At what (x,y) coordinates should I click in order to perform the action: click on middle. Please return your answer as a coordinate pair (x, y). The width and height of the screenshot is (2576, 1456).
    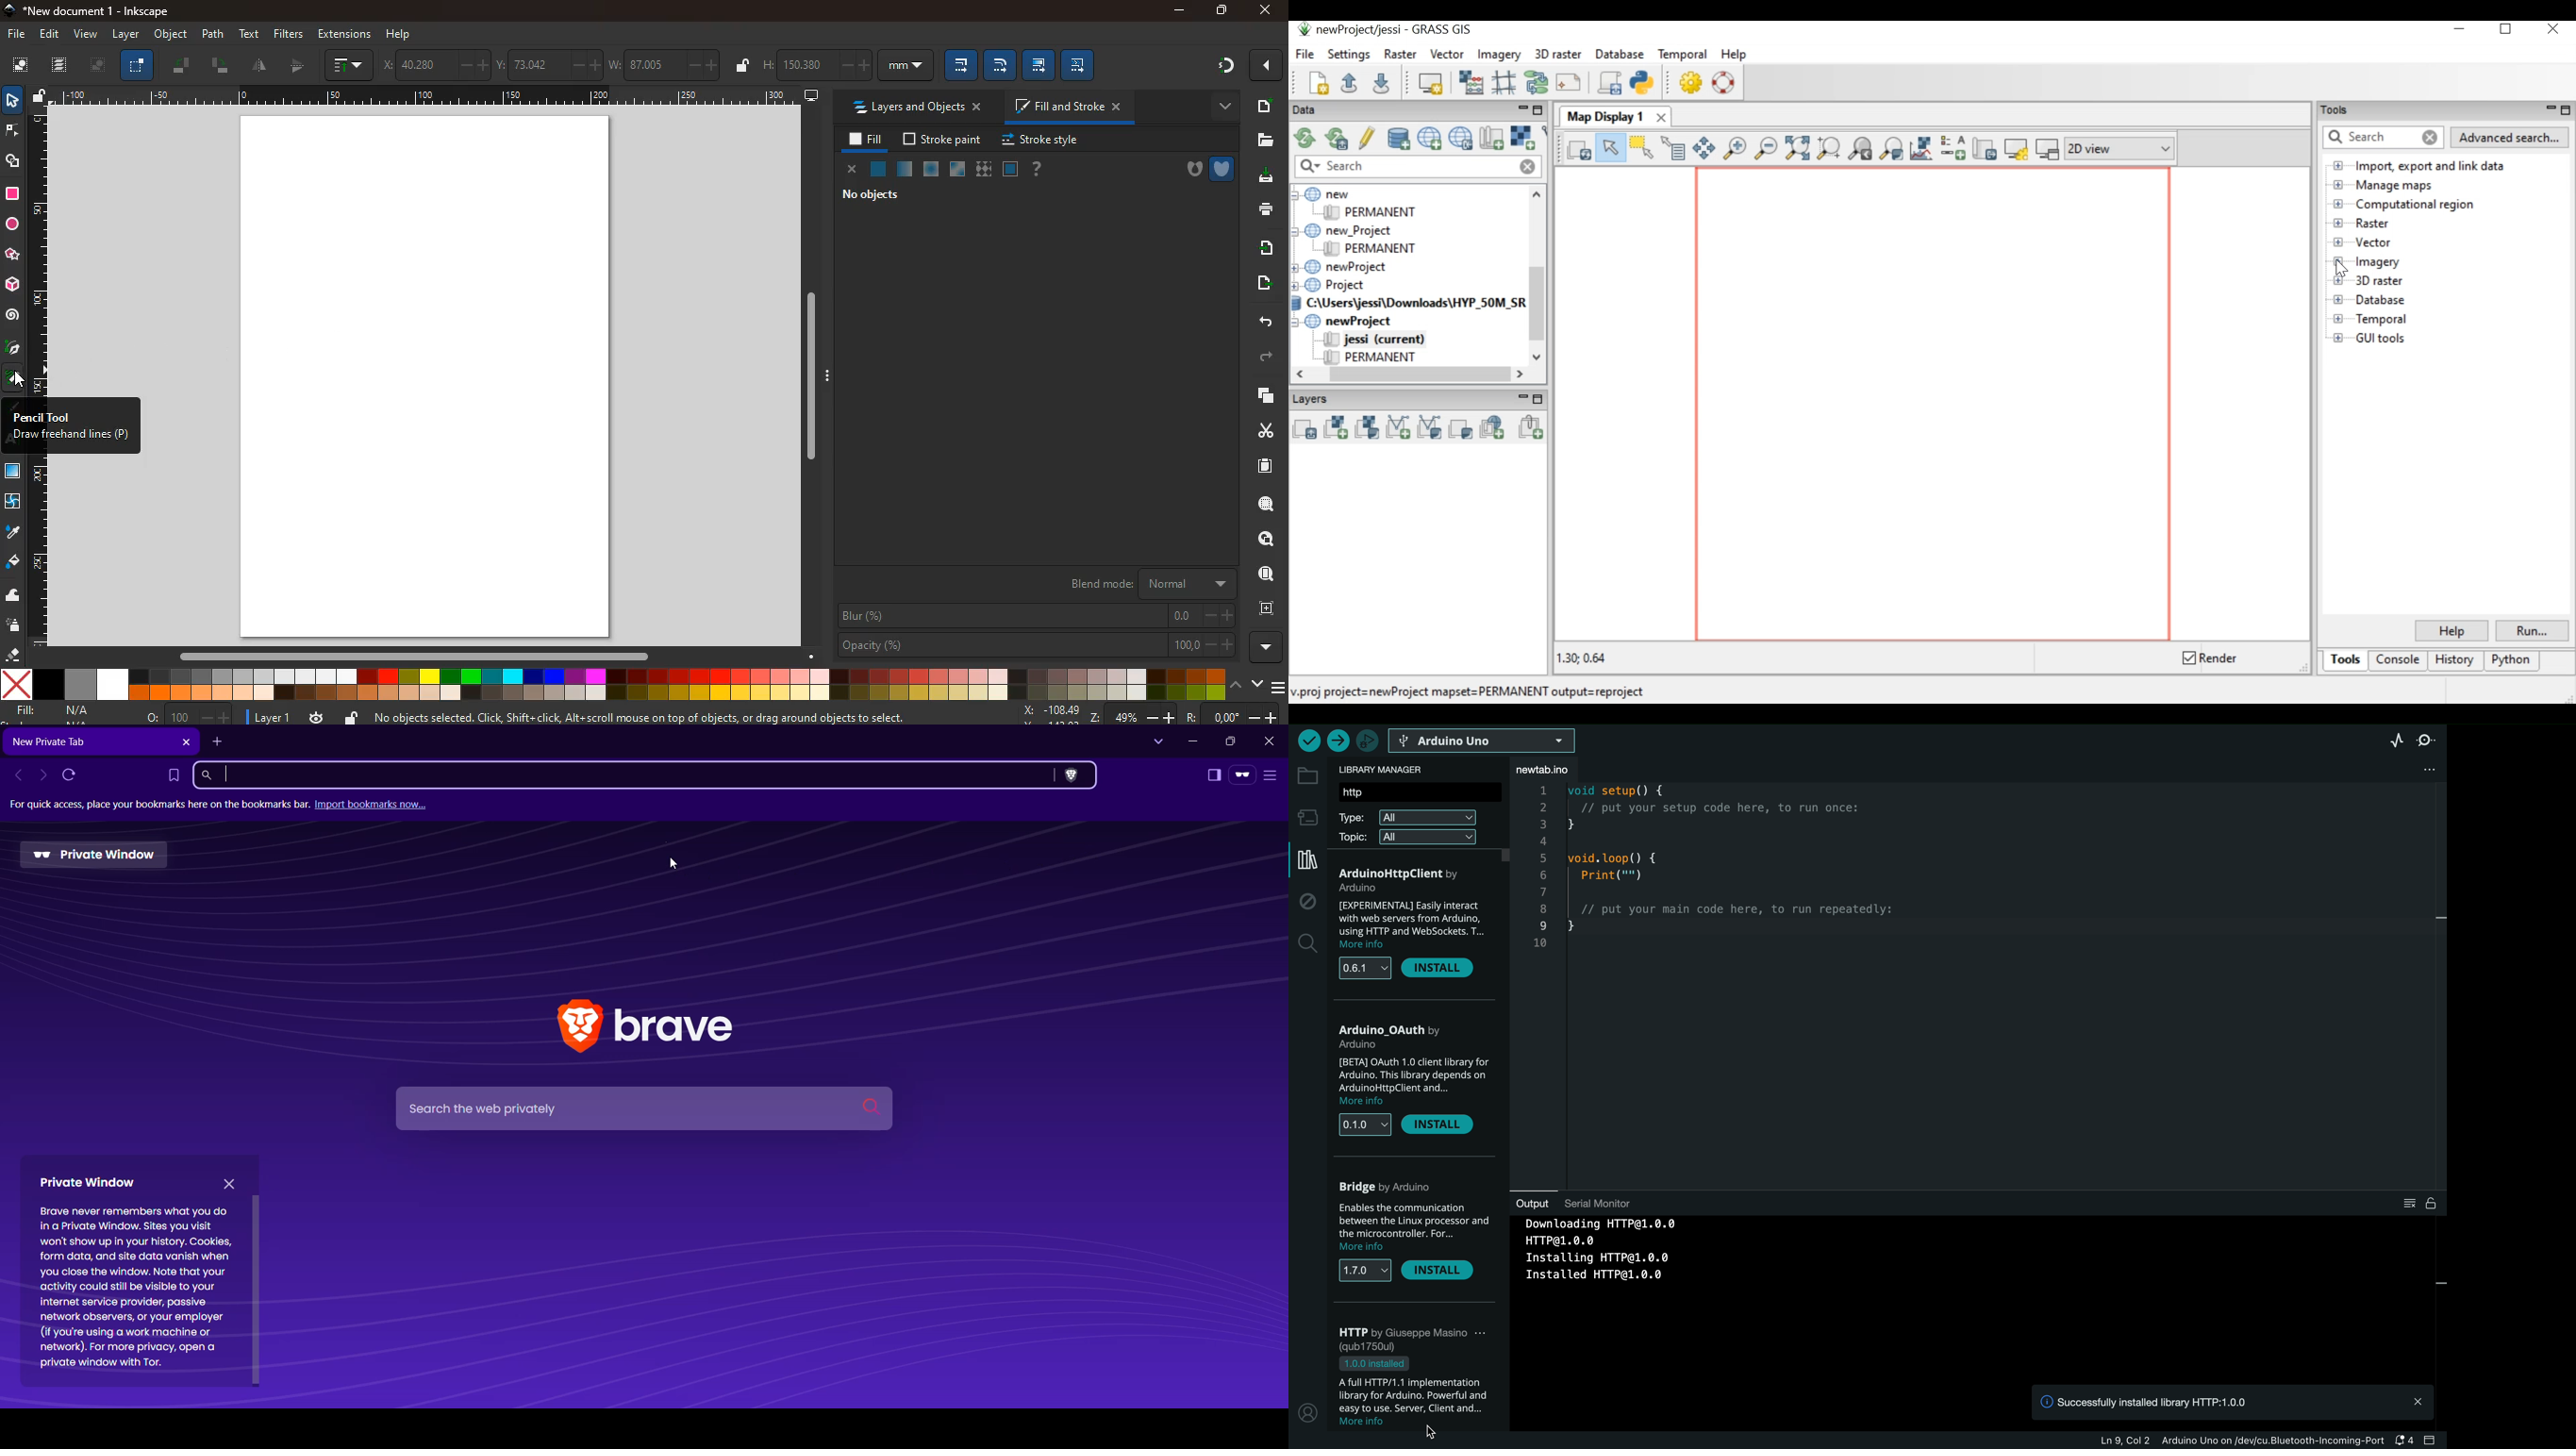
    Looking at the image, I should click on (291, 67).